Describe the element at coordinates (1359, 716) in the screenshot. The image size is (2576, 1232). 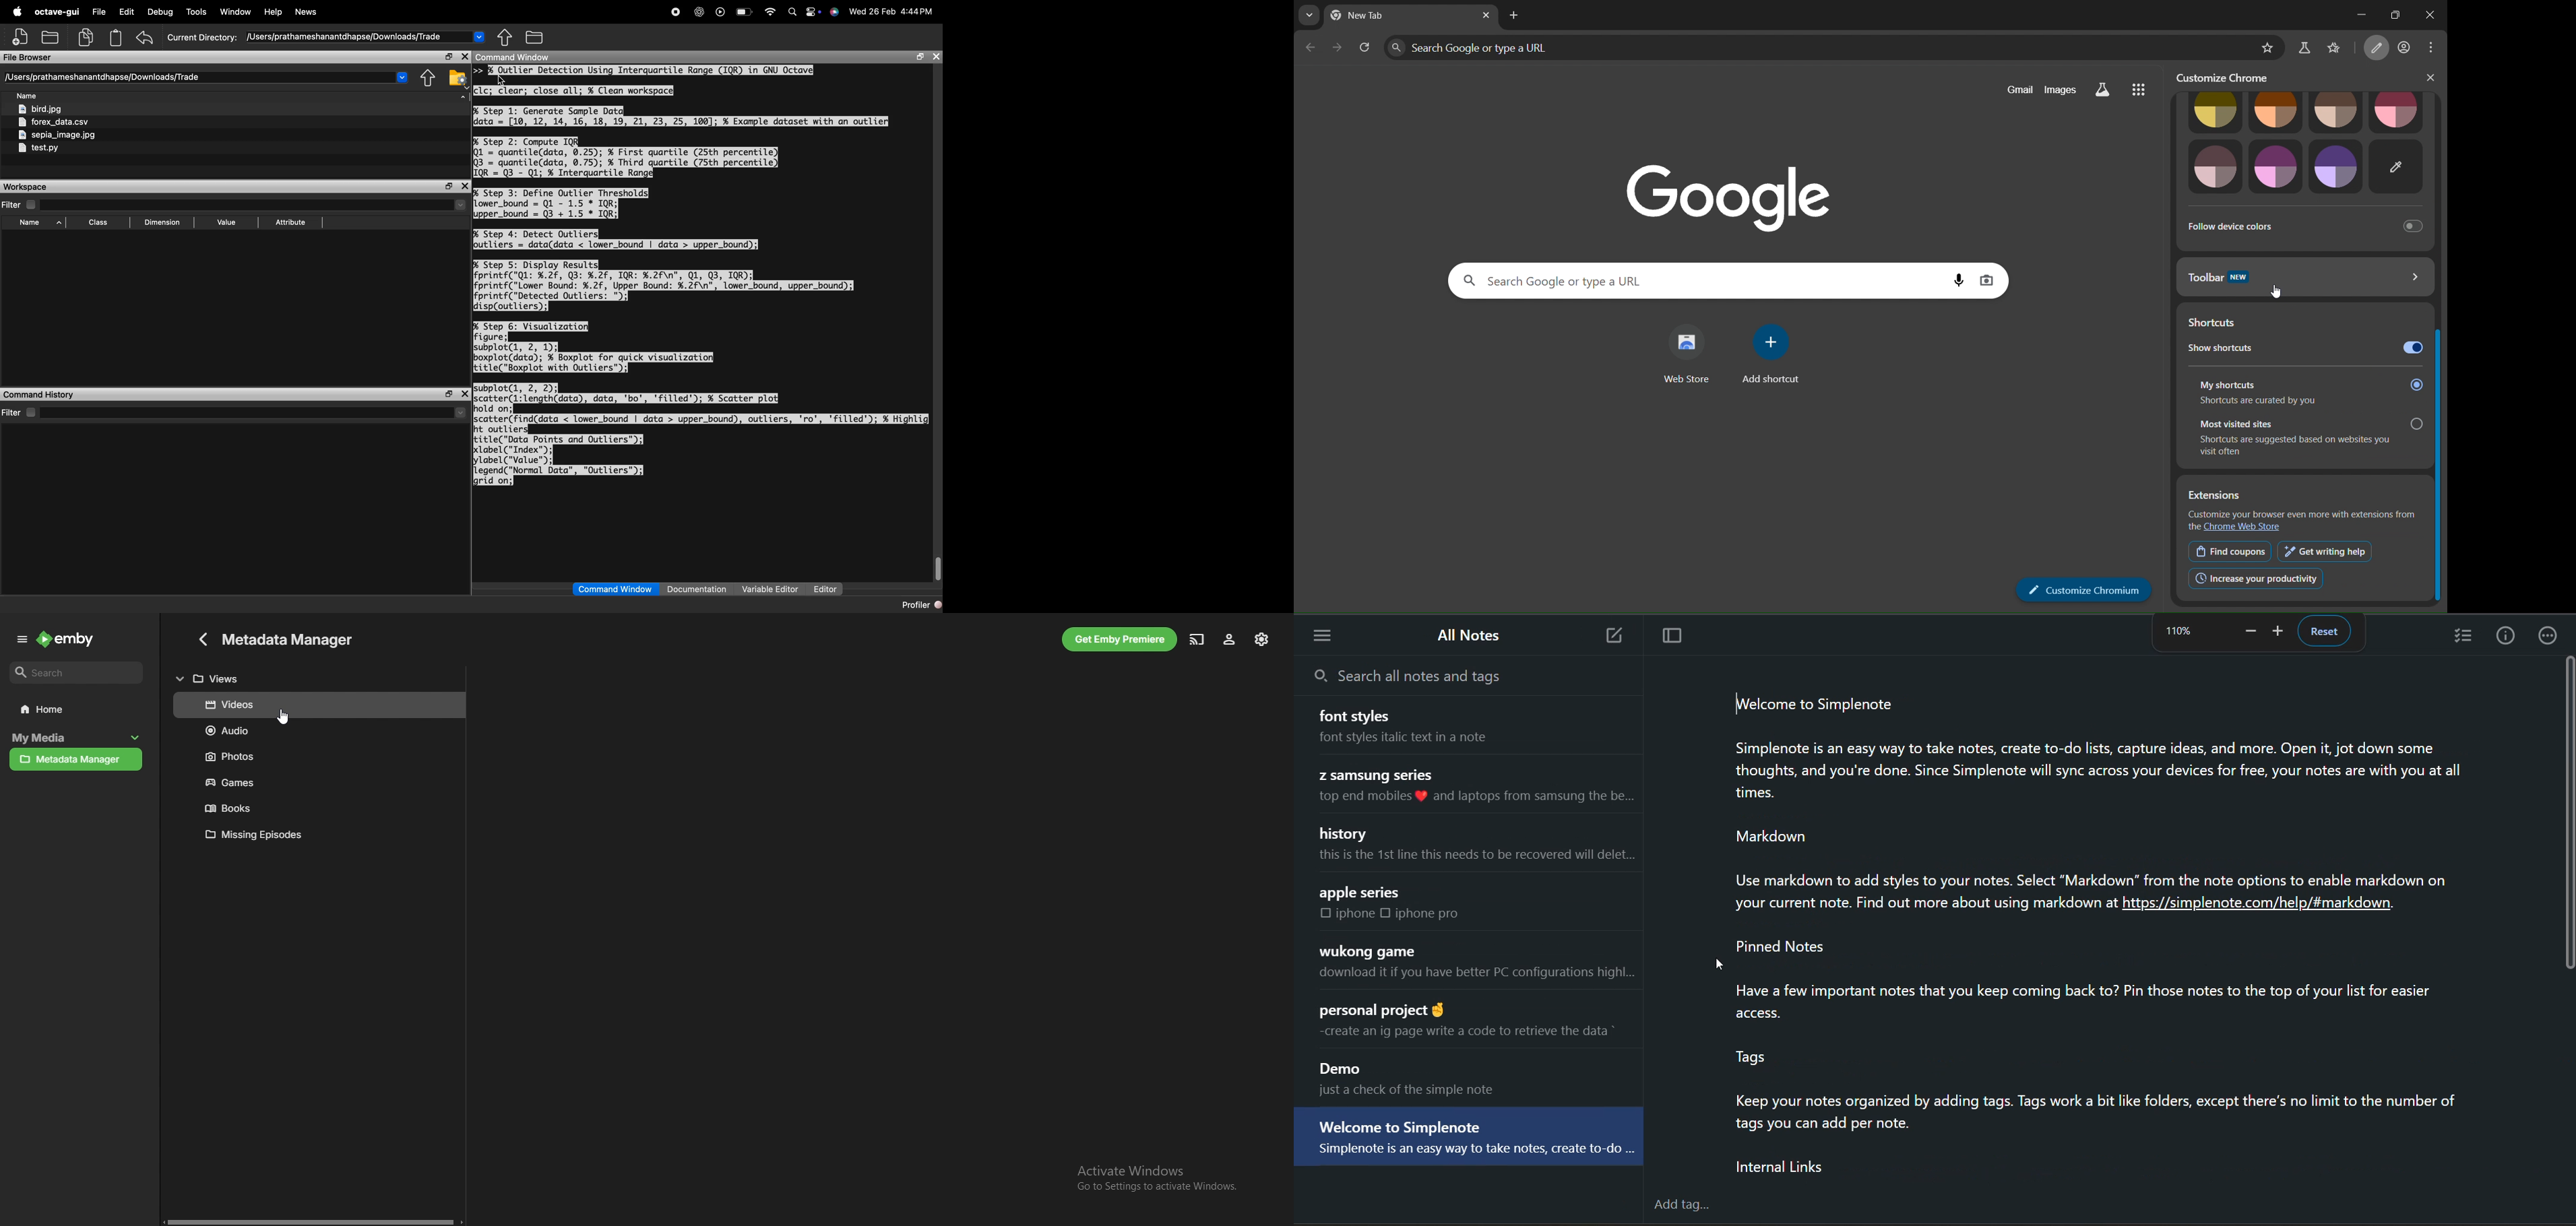
I see `font styles` at that location.